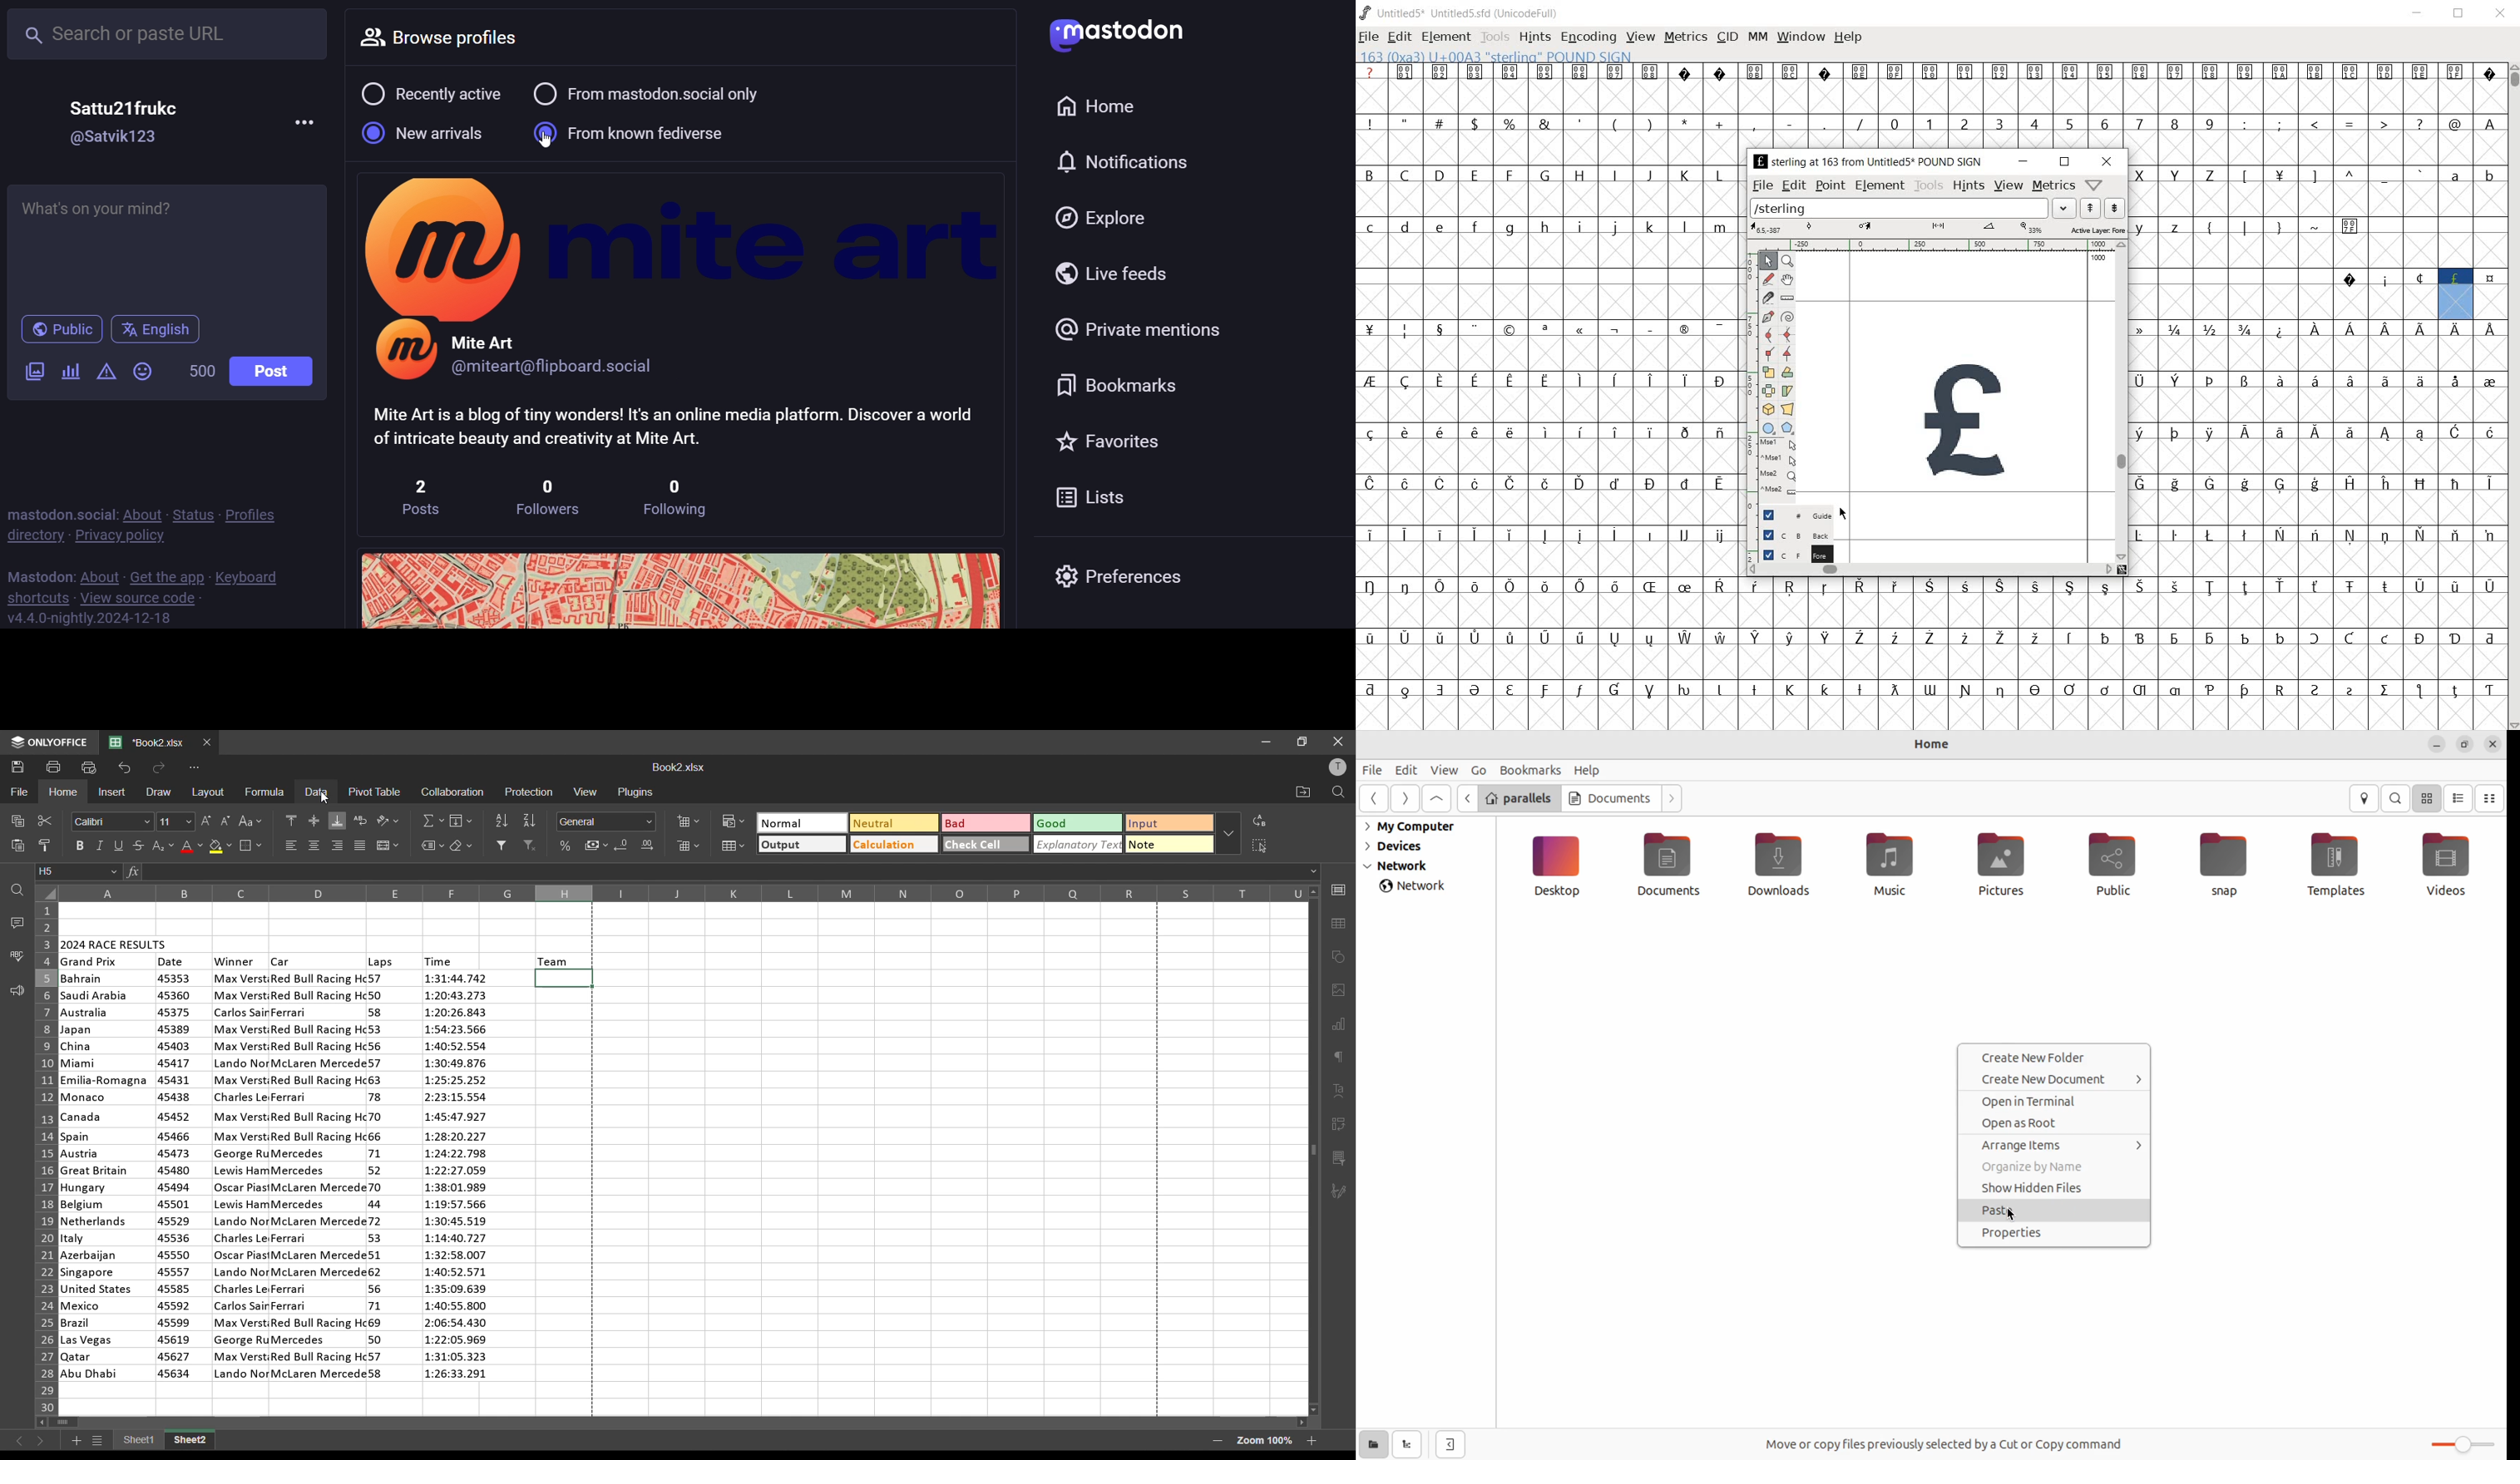 Image resolution: width=2520 pixels, height=1484 pixels. Describe the element at coordinates (1791, 71) in the screenshot. I see `Symbol` at that location.